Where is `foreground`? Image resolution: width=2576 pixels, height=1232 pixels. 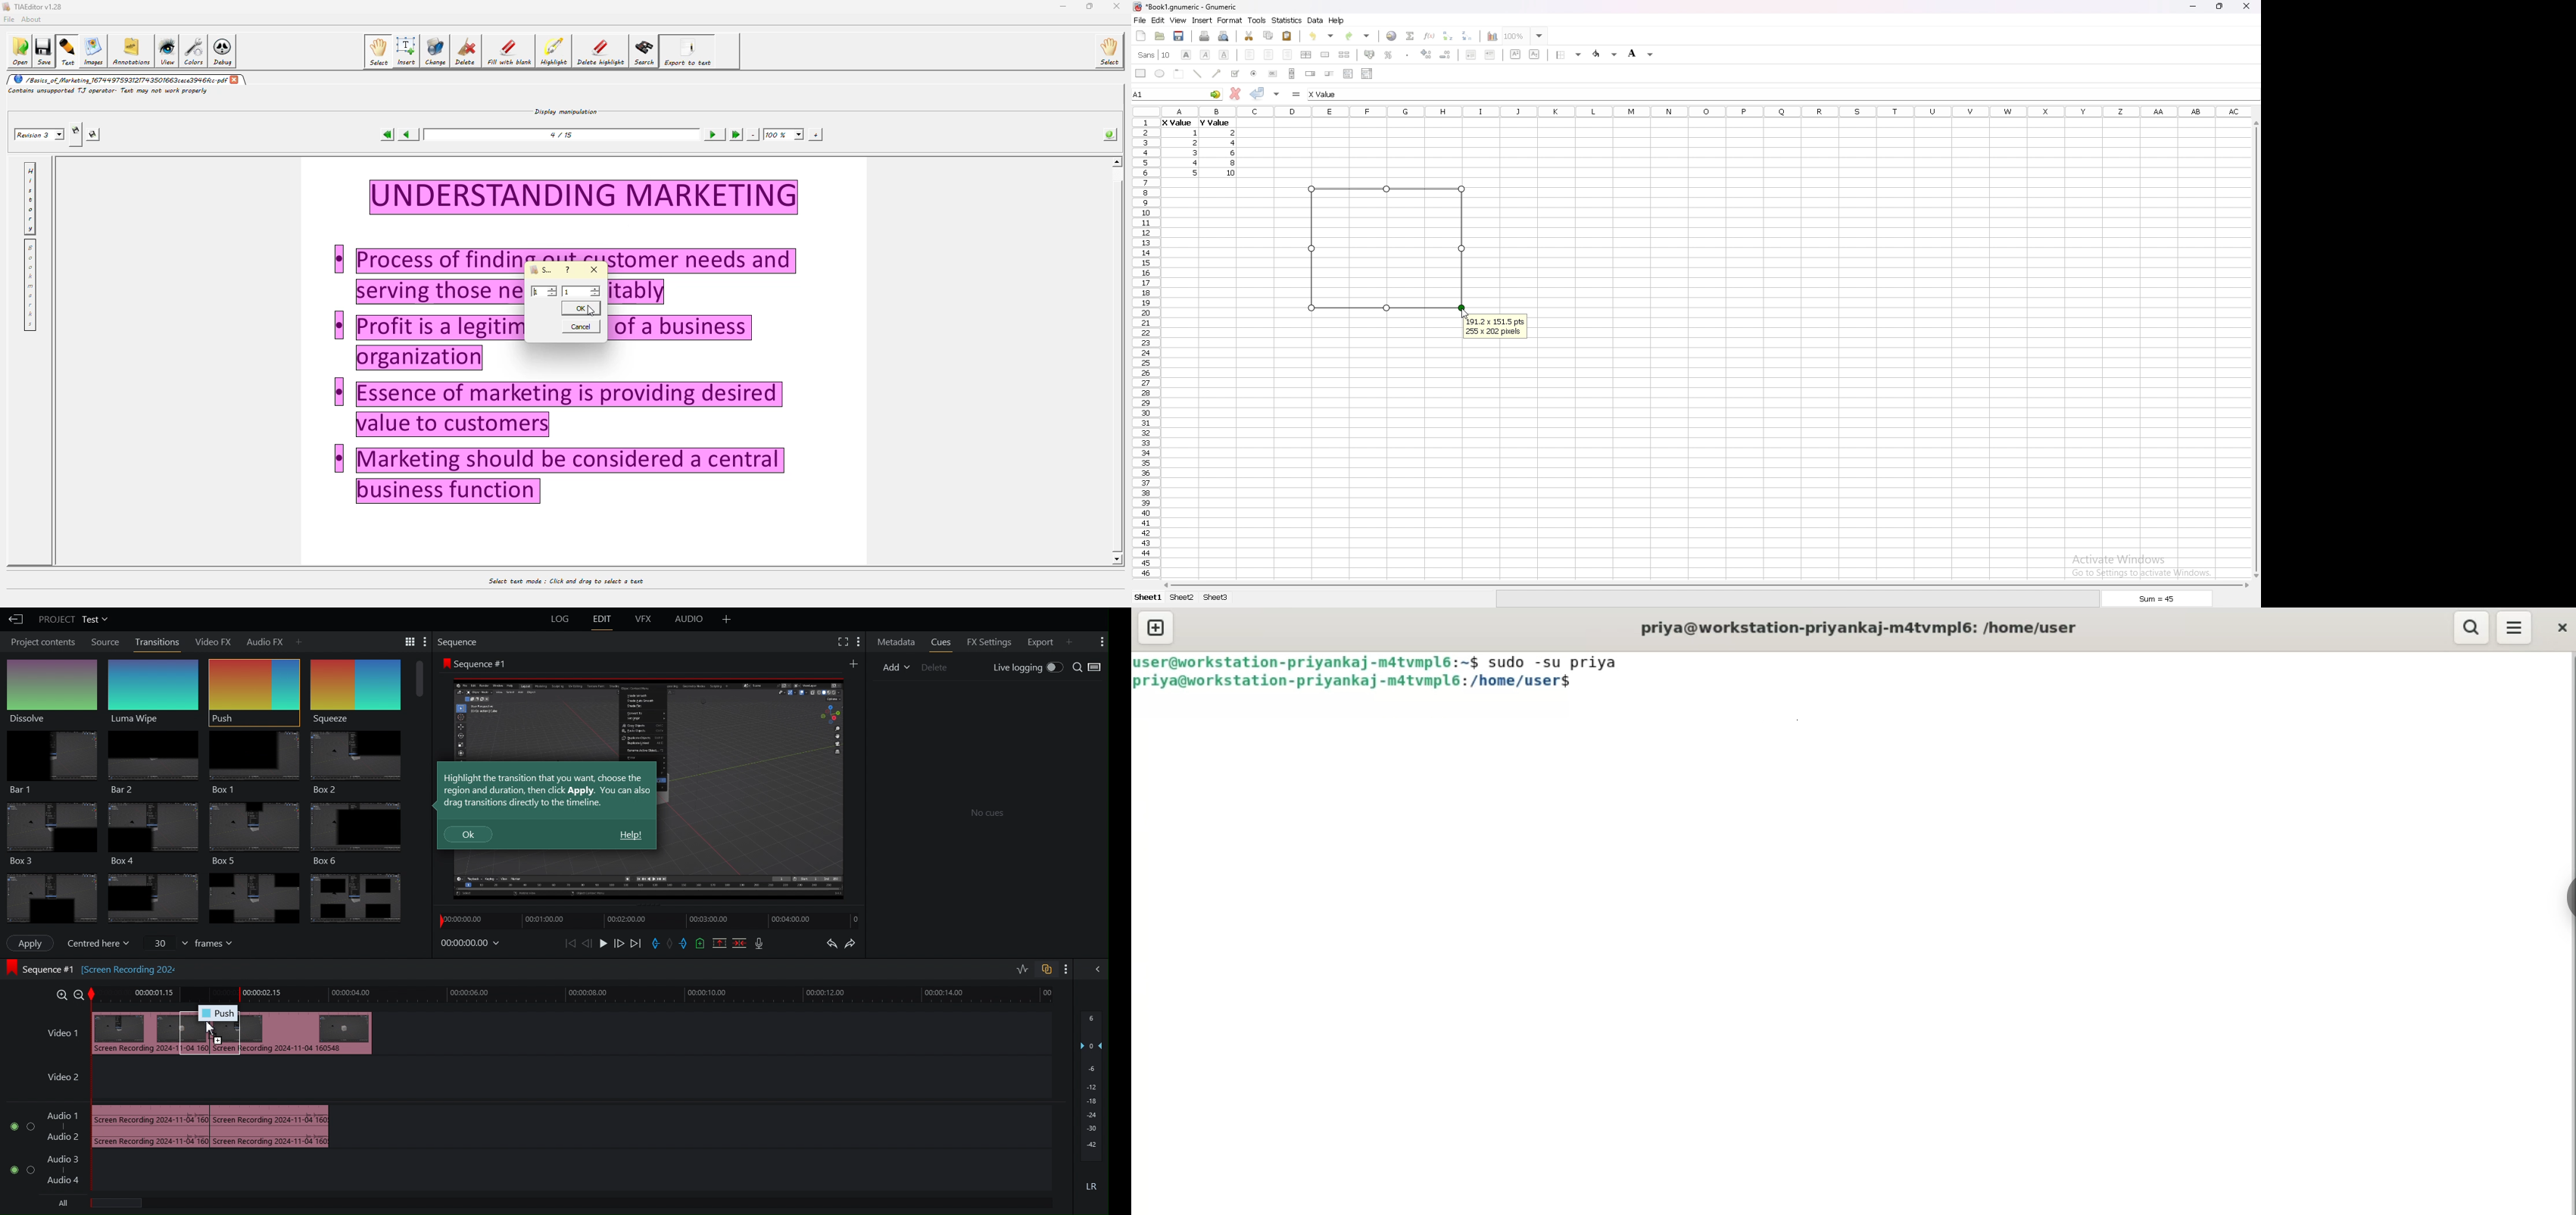
foreground is located at coordinates (1606, 54).